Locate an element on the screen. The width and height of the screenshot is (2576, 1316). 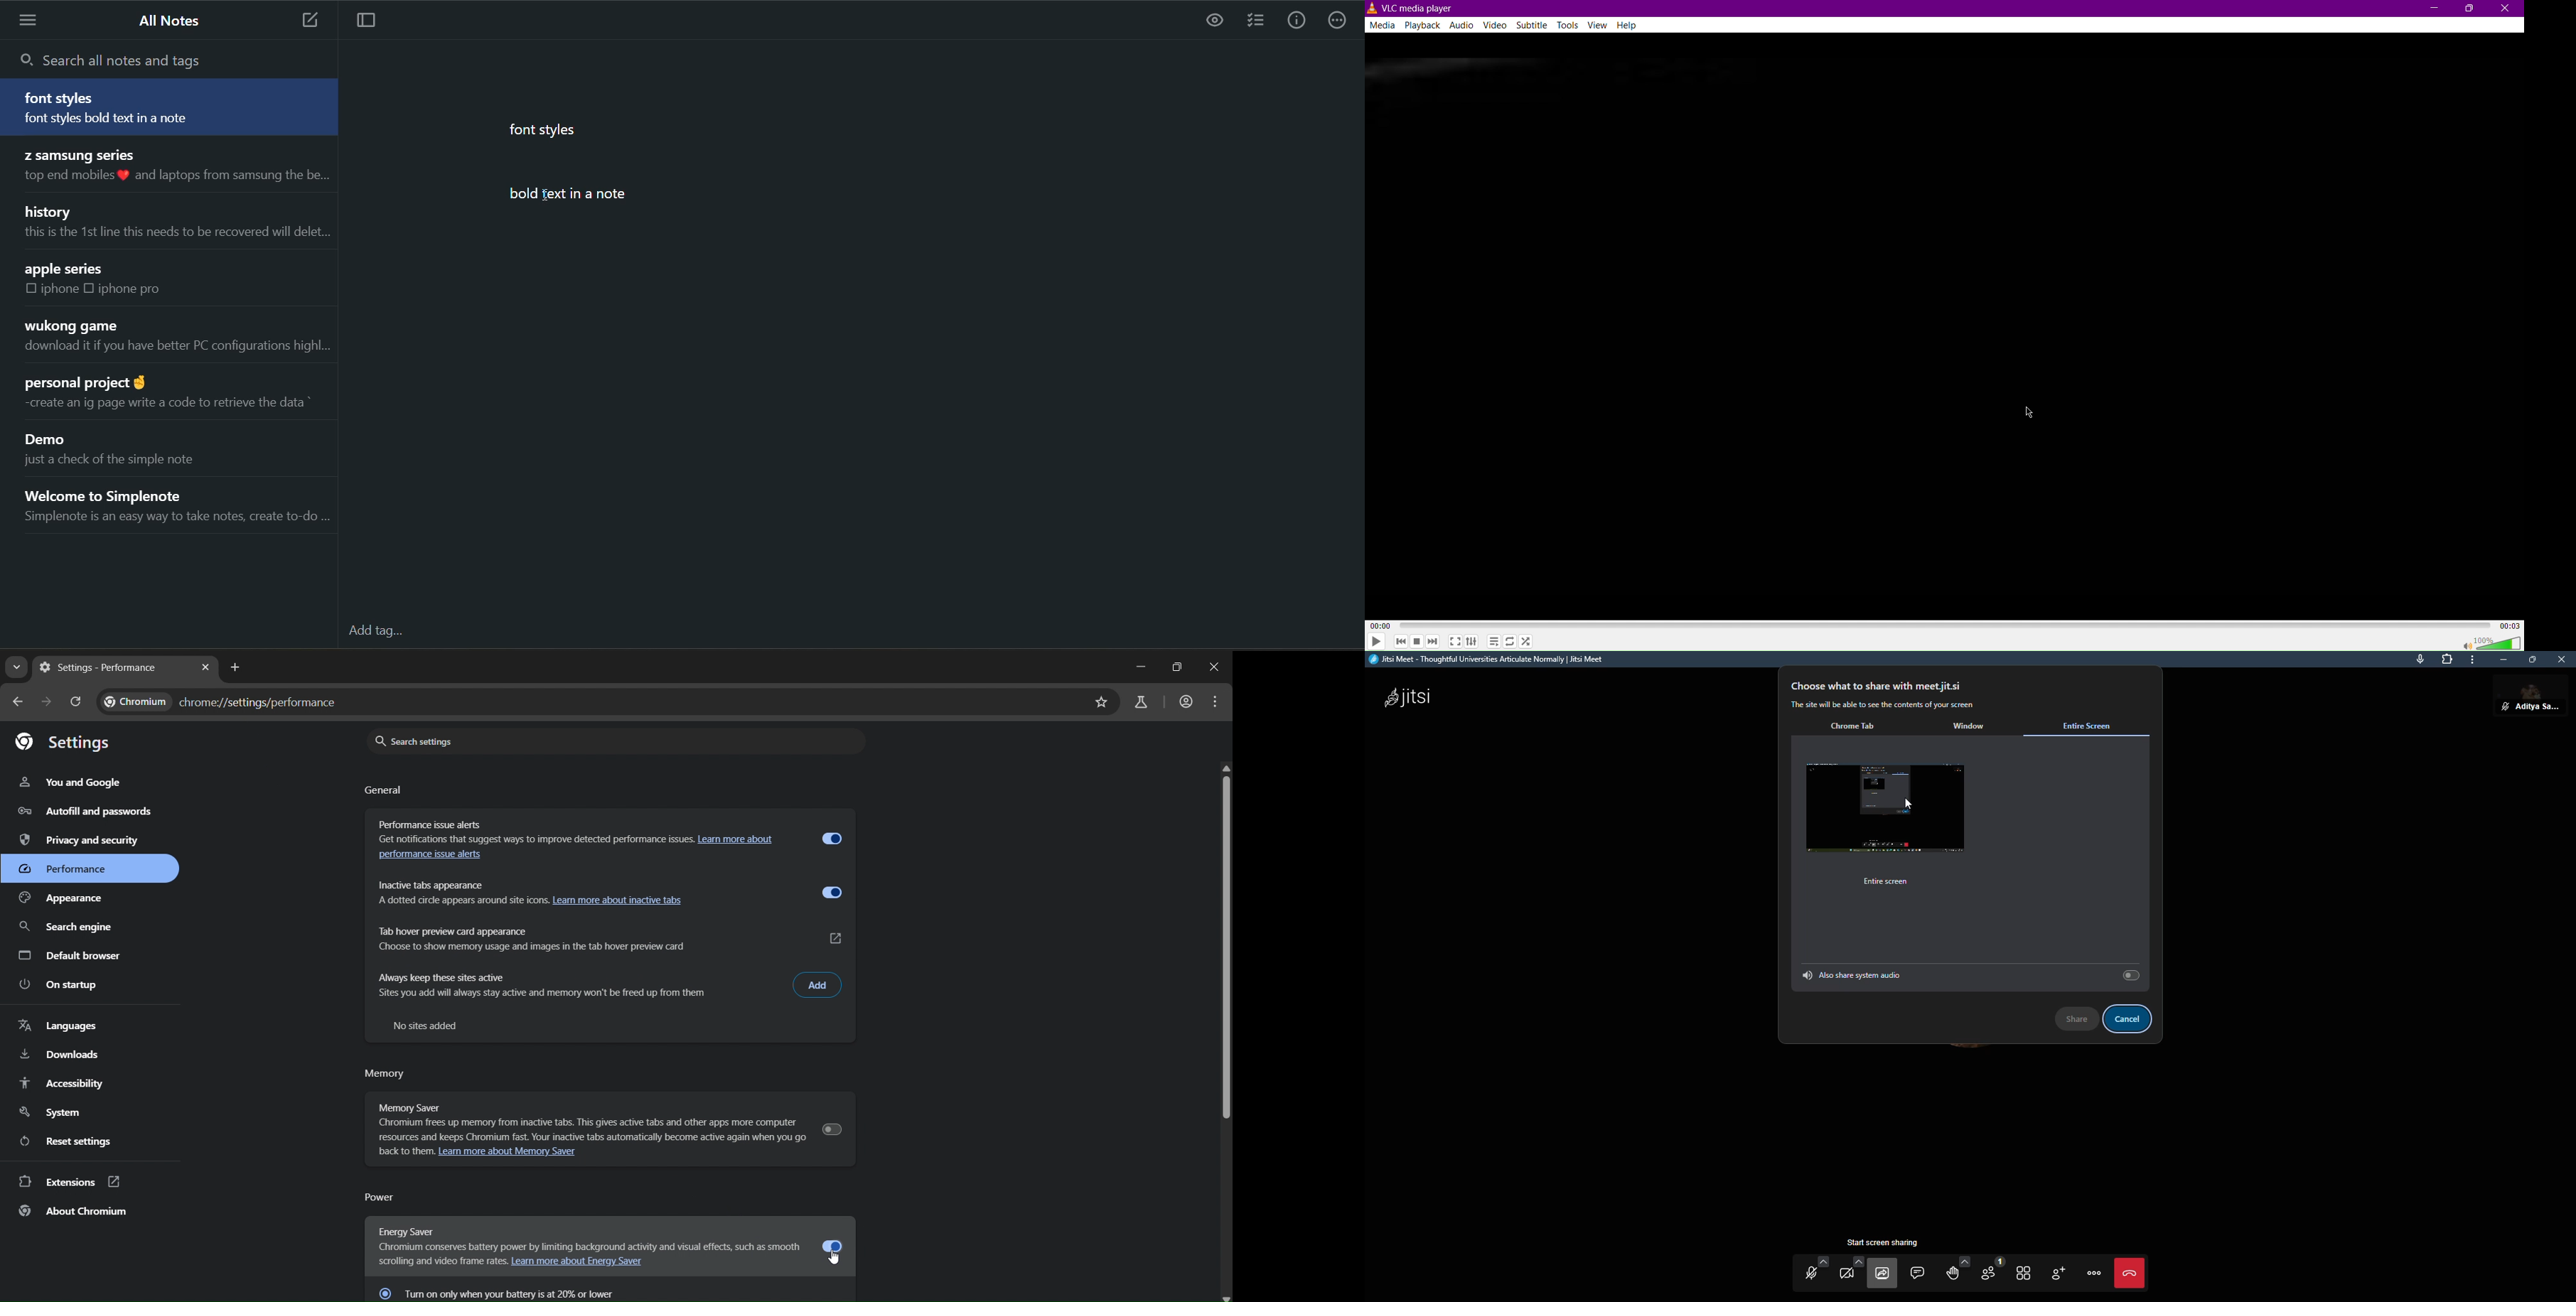
~create an ig page write a code to retrieve the data * is located at coordinates (163, 402).